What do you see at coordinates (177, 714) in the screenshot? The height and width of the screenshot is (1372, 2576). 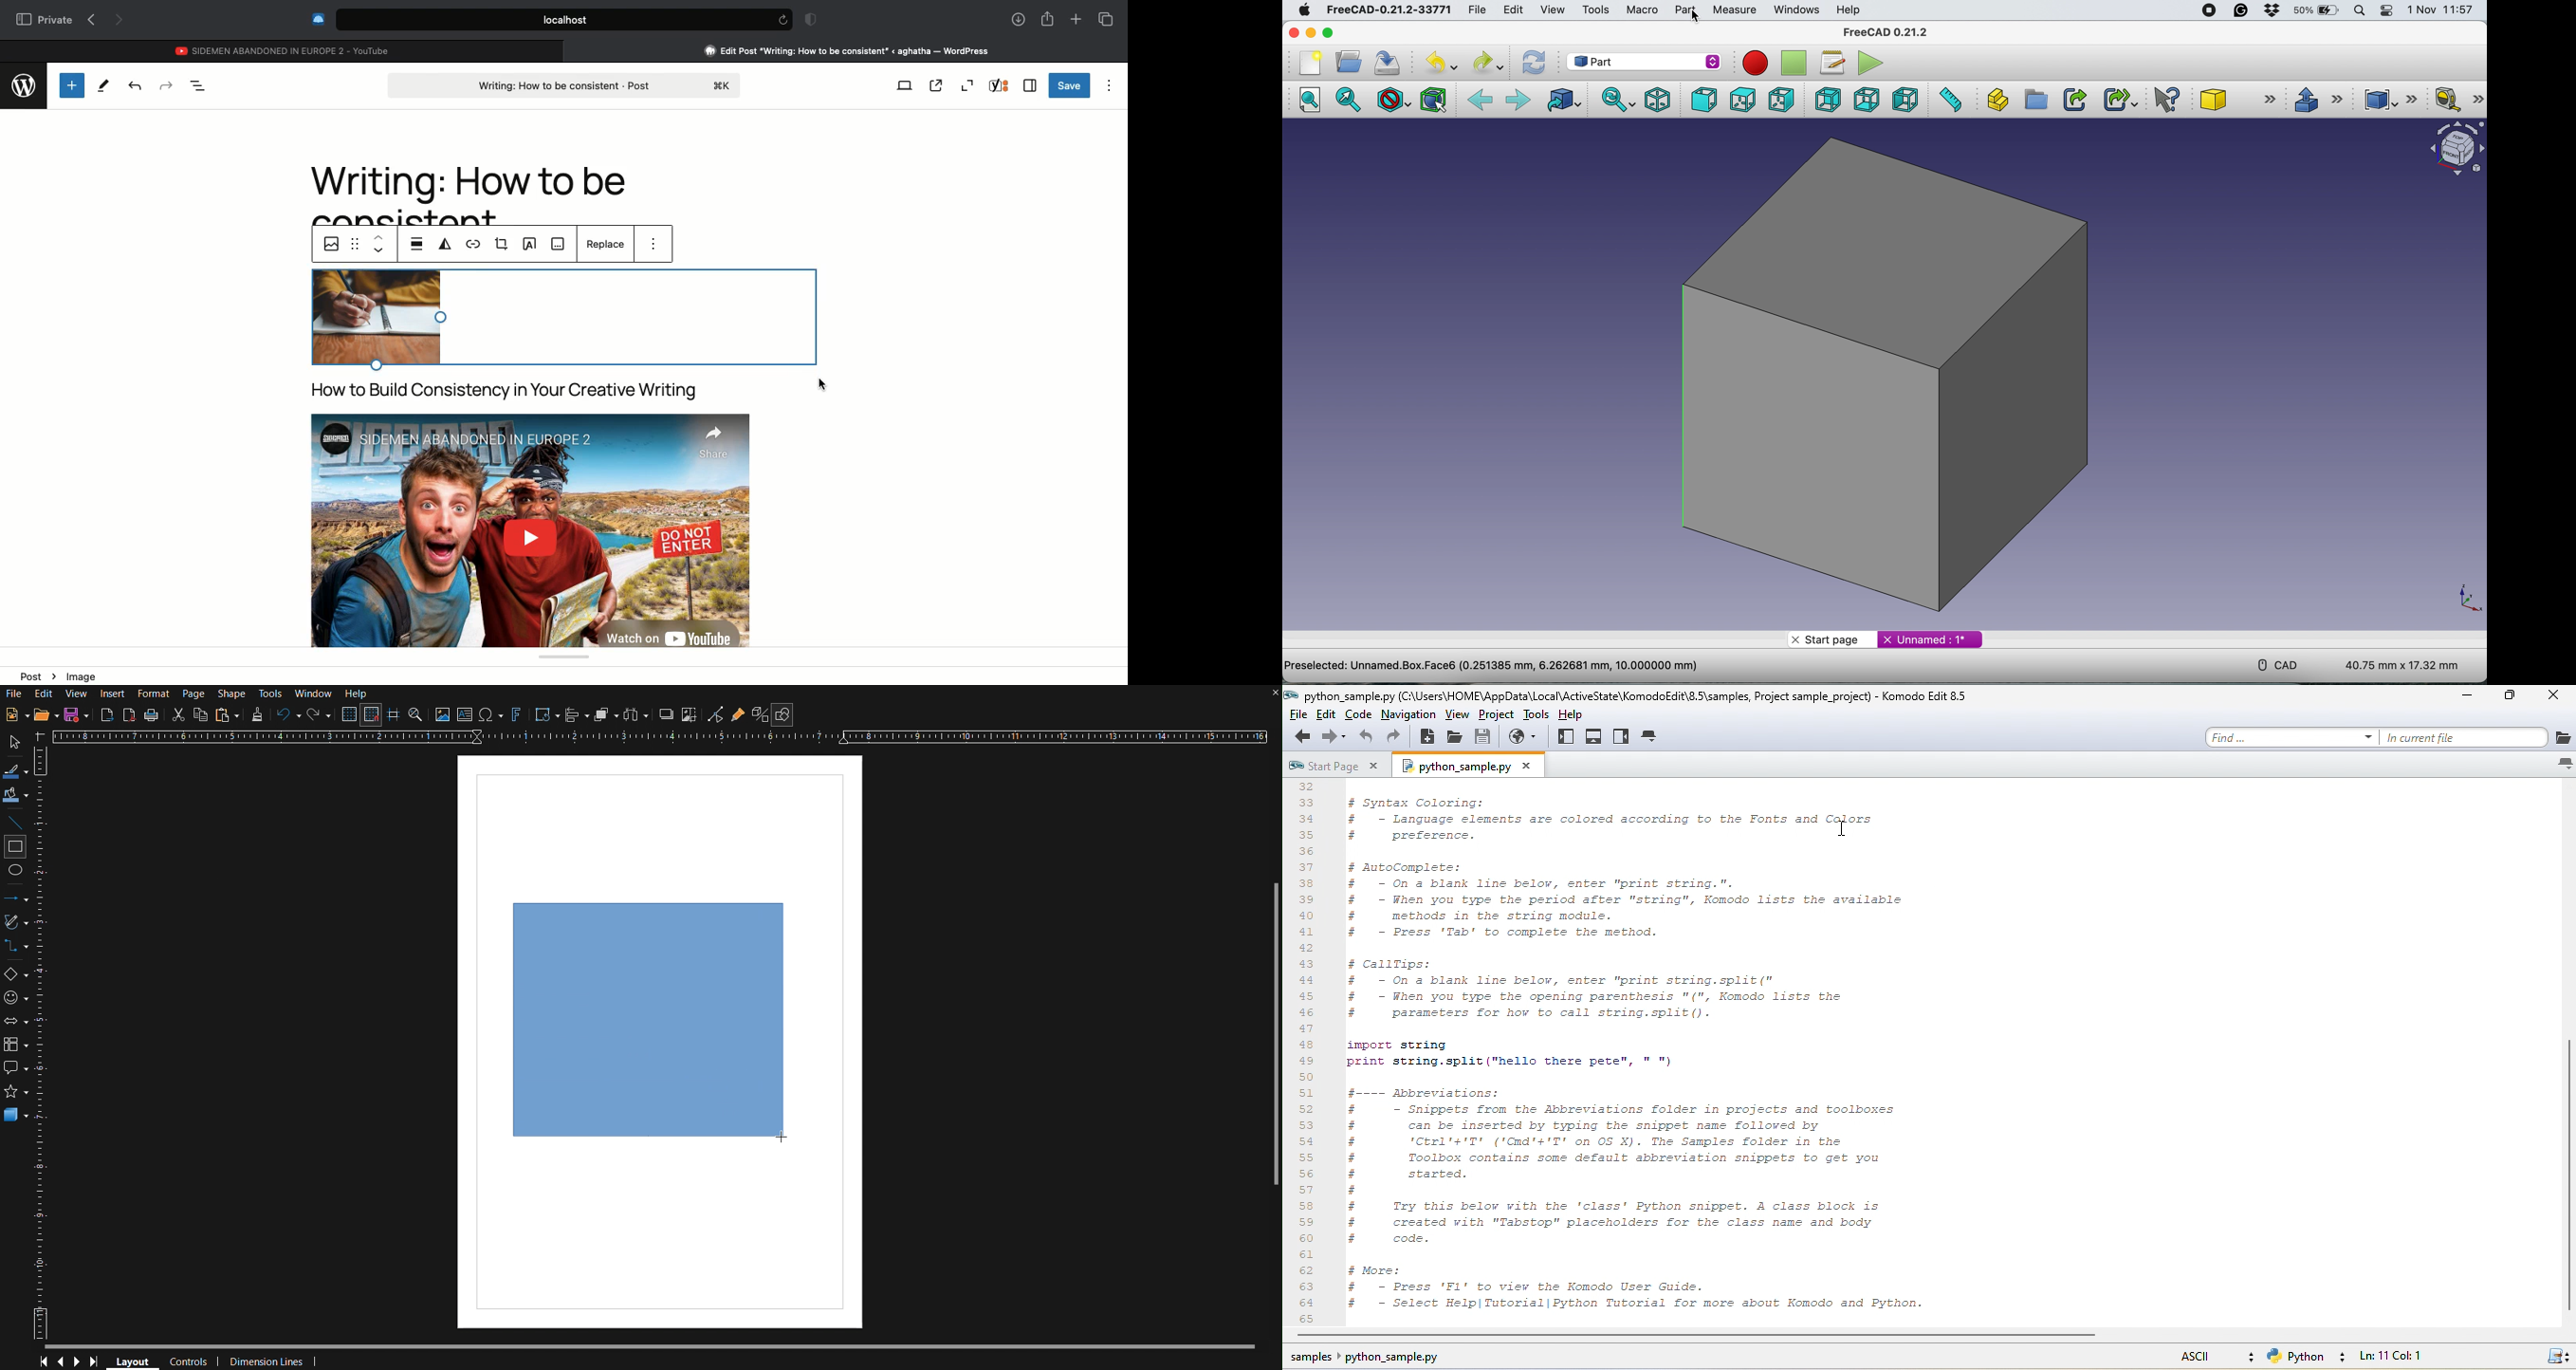 I see `Cut` at bounding box center [177, 714].